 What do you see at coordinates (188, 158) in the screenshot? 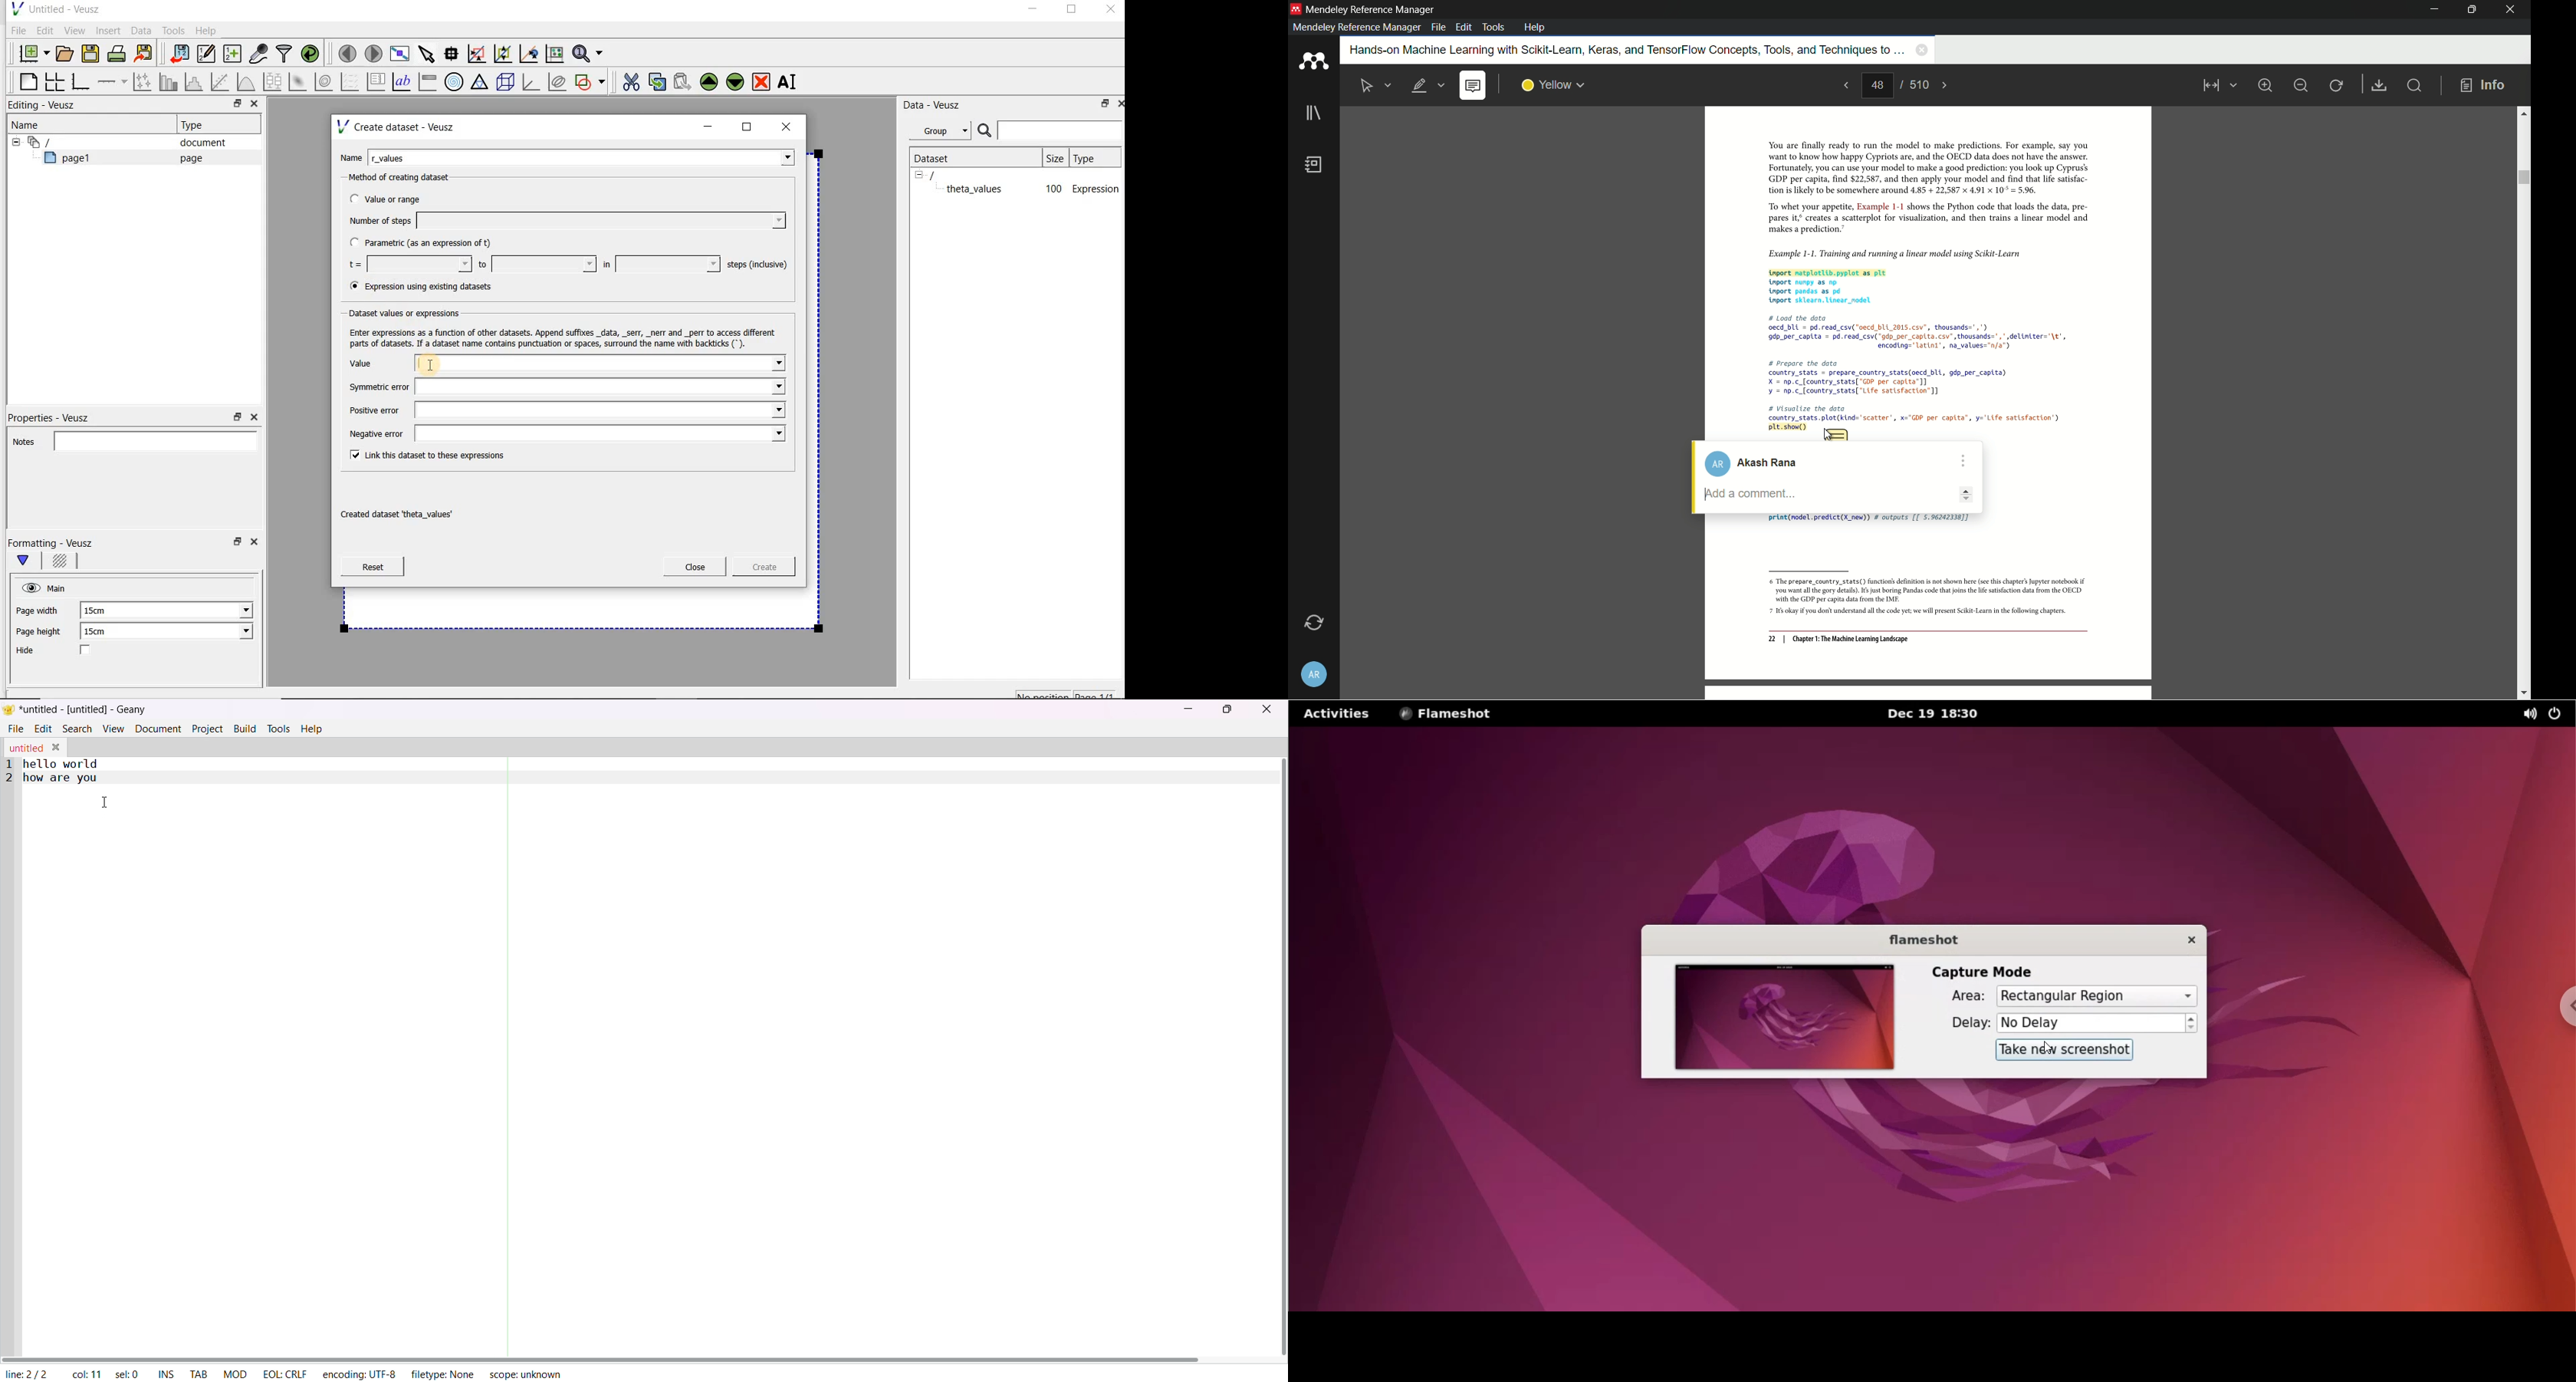
I see `page` at bounding box center [188, 158].